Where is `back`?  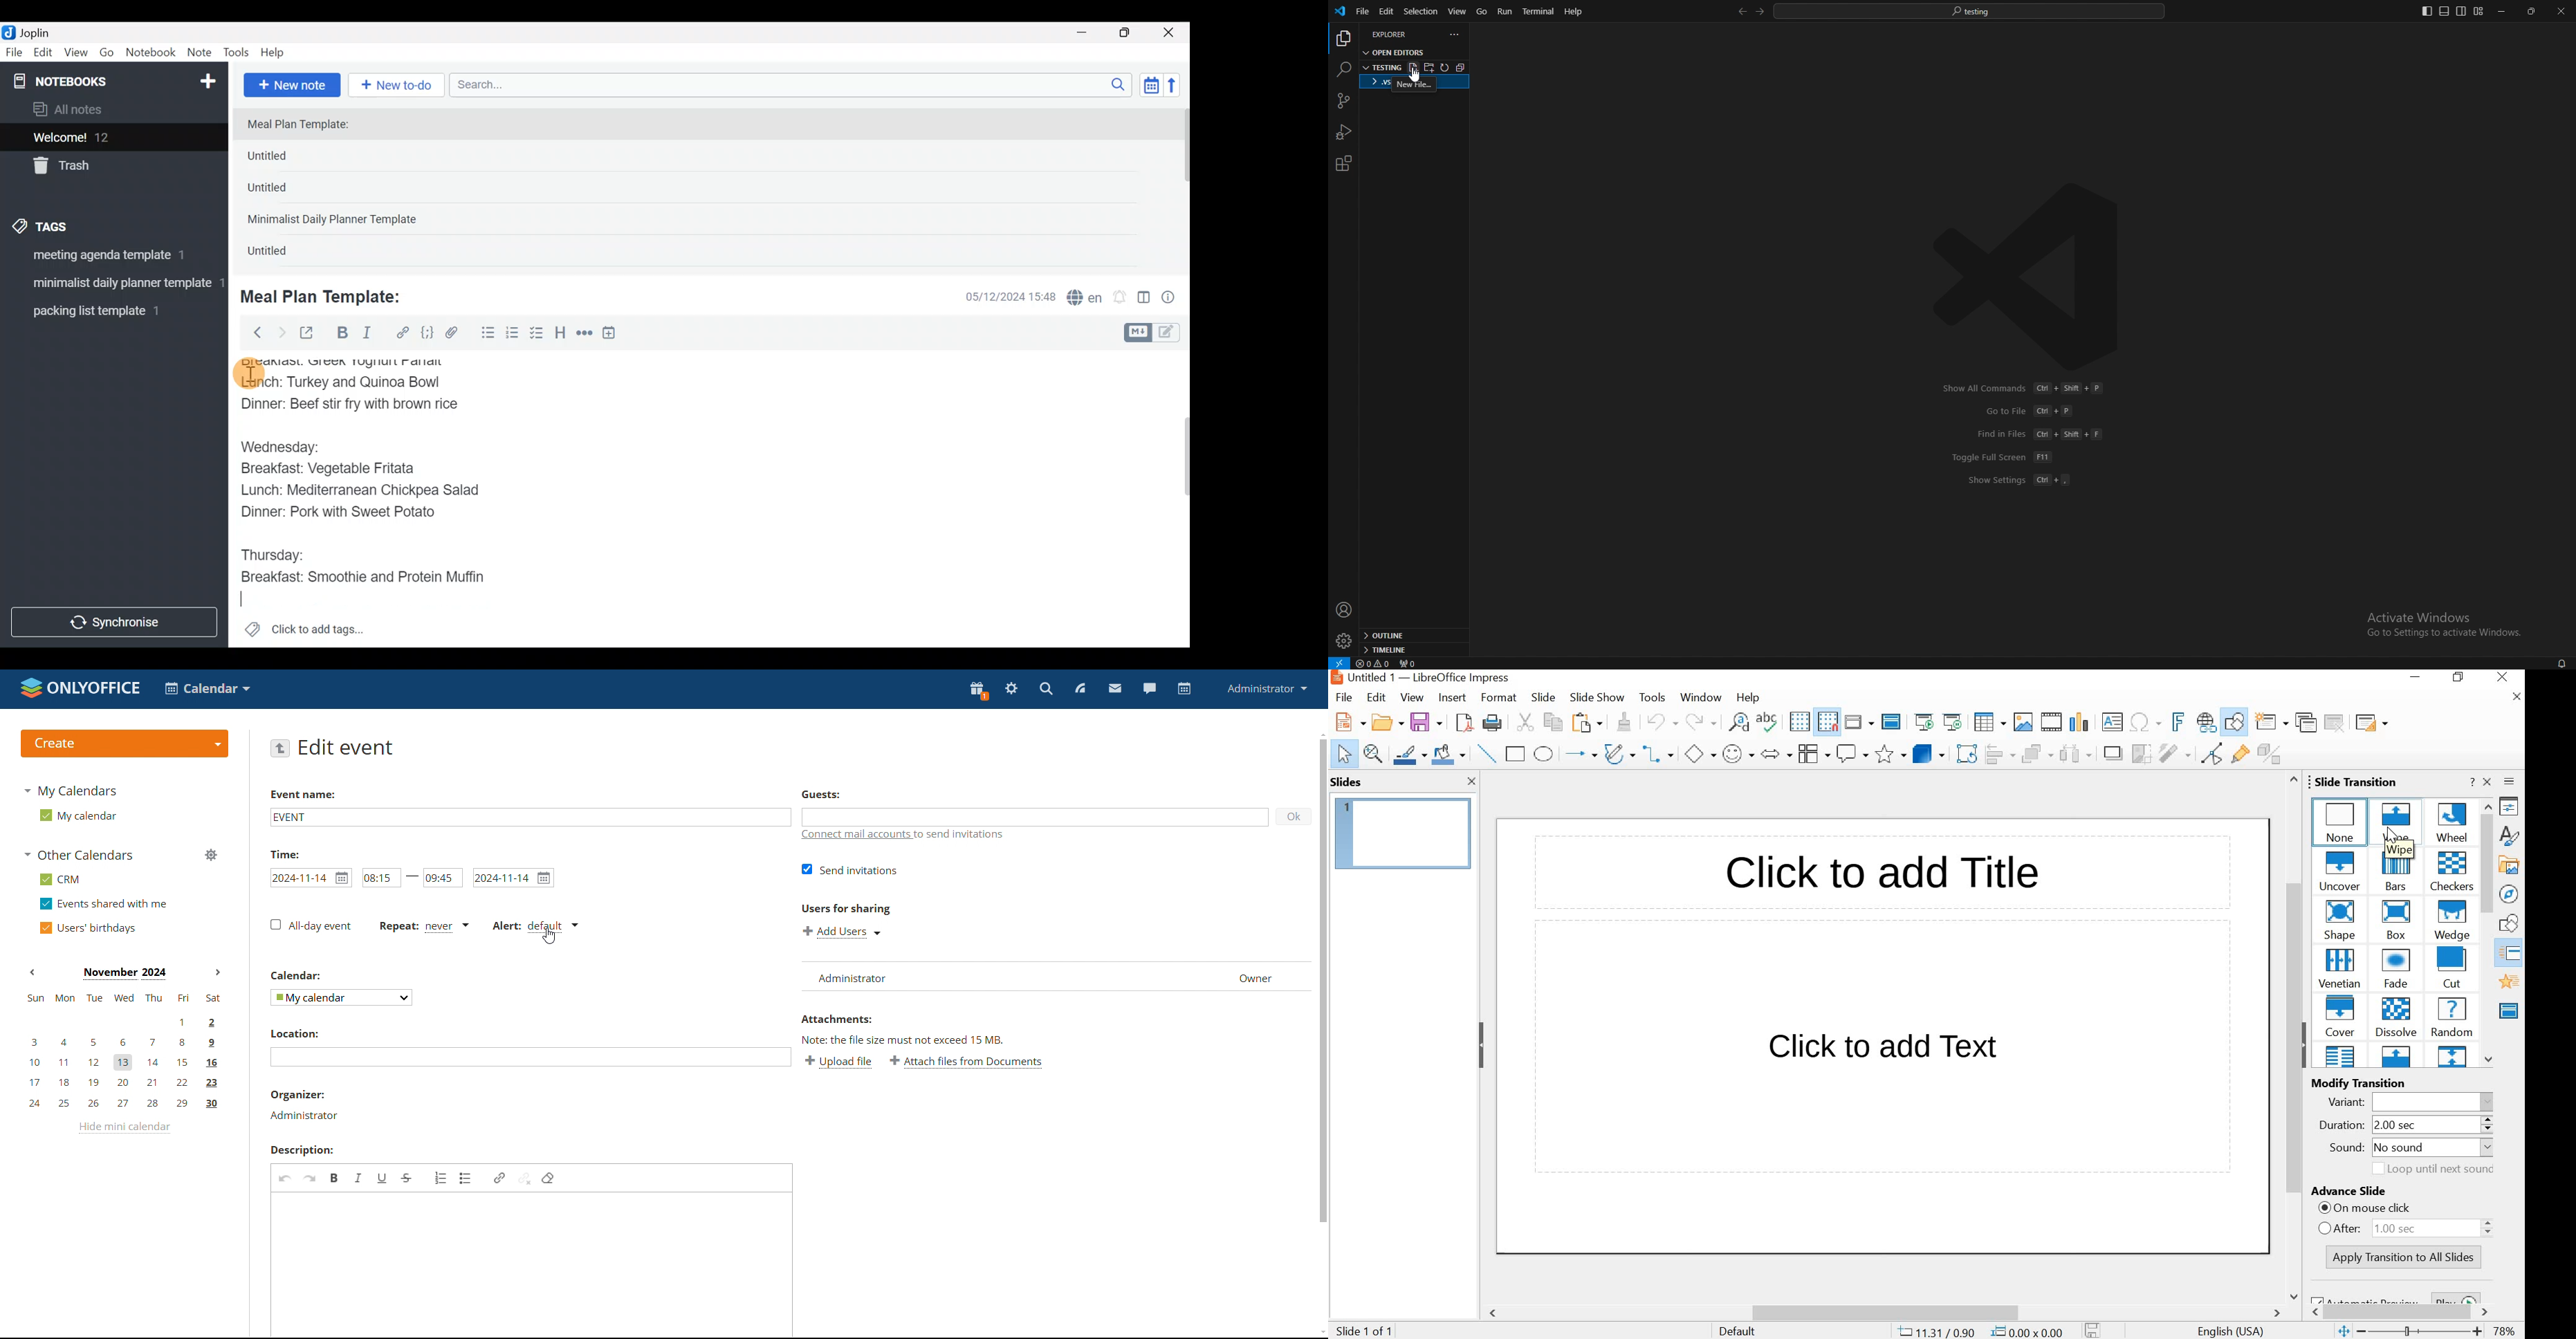 back is located at coordinates (1740, 12).